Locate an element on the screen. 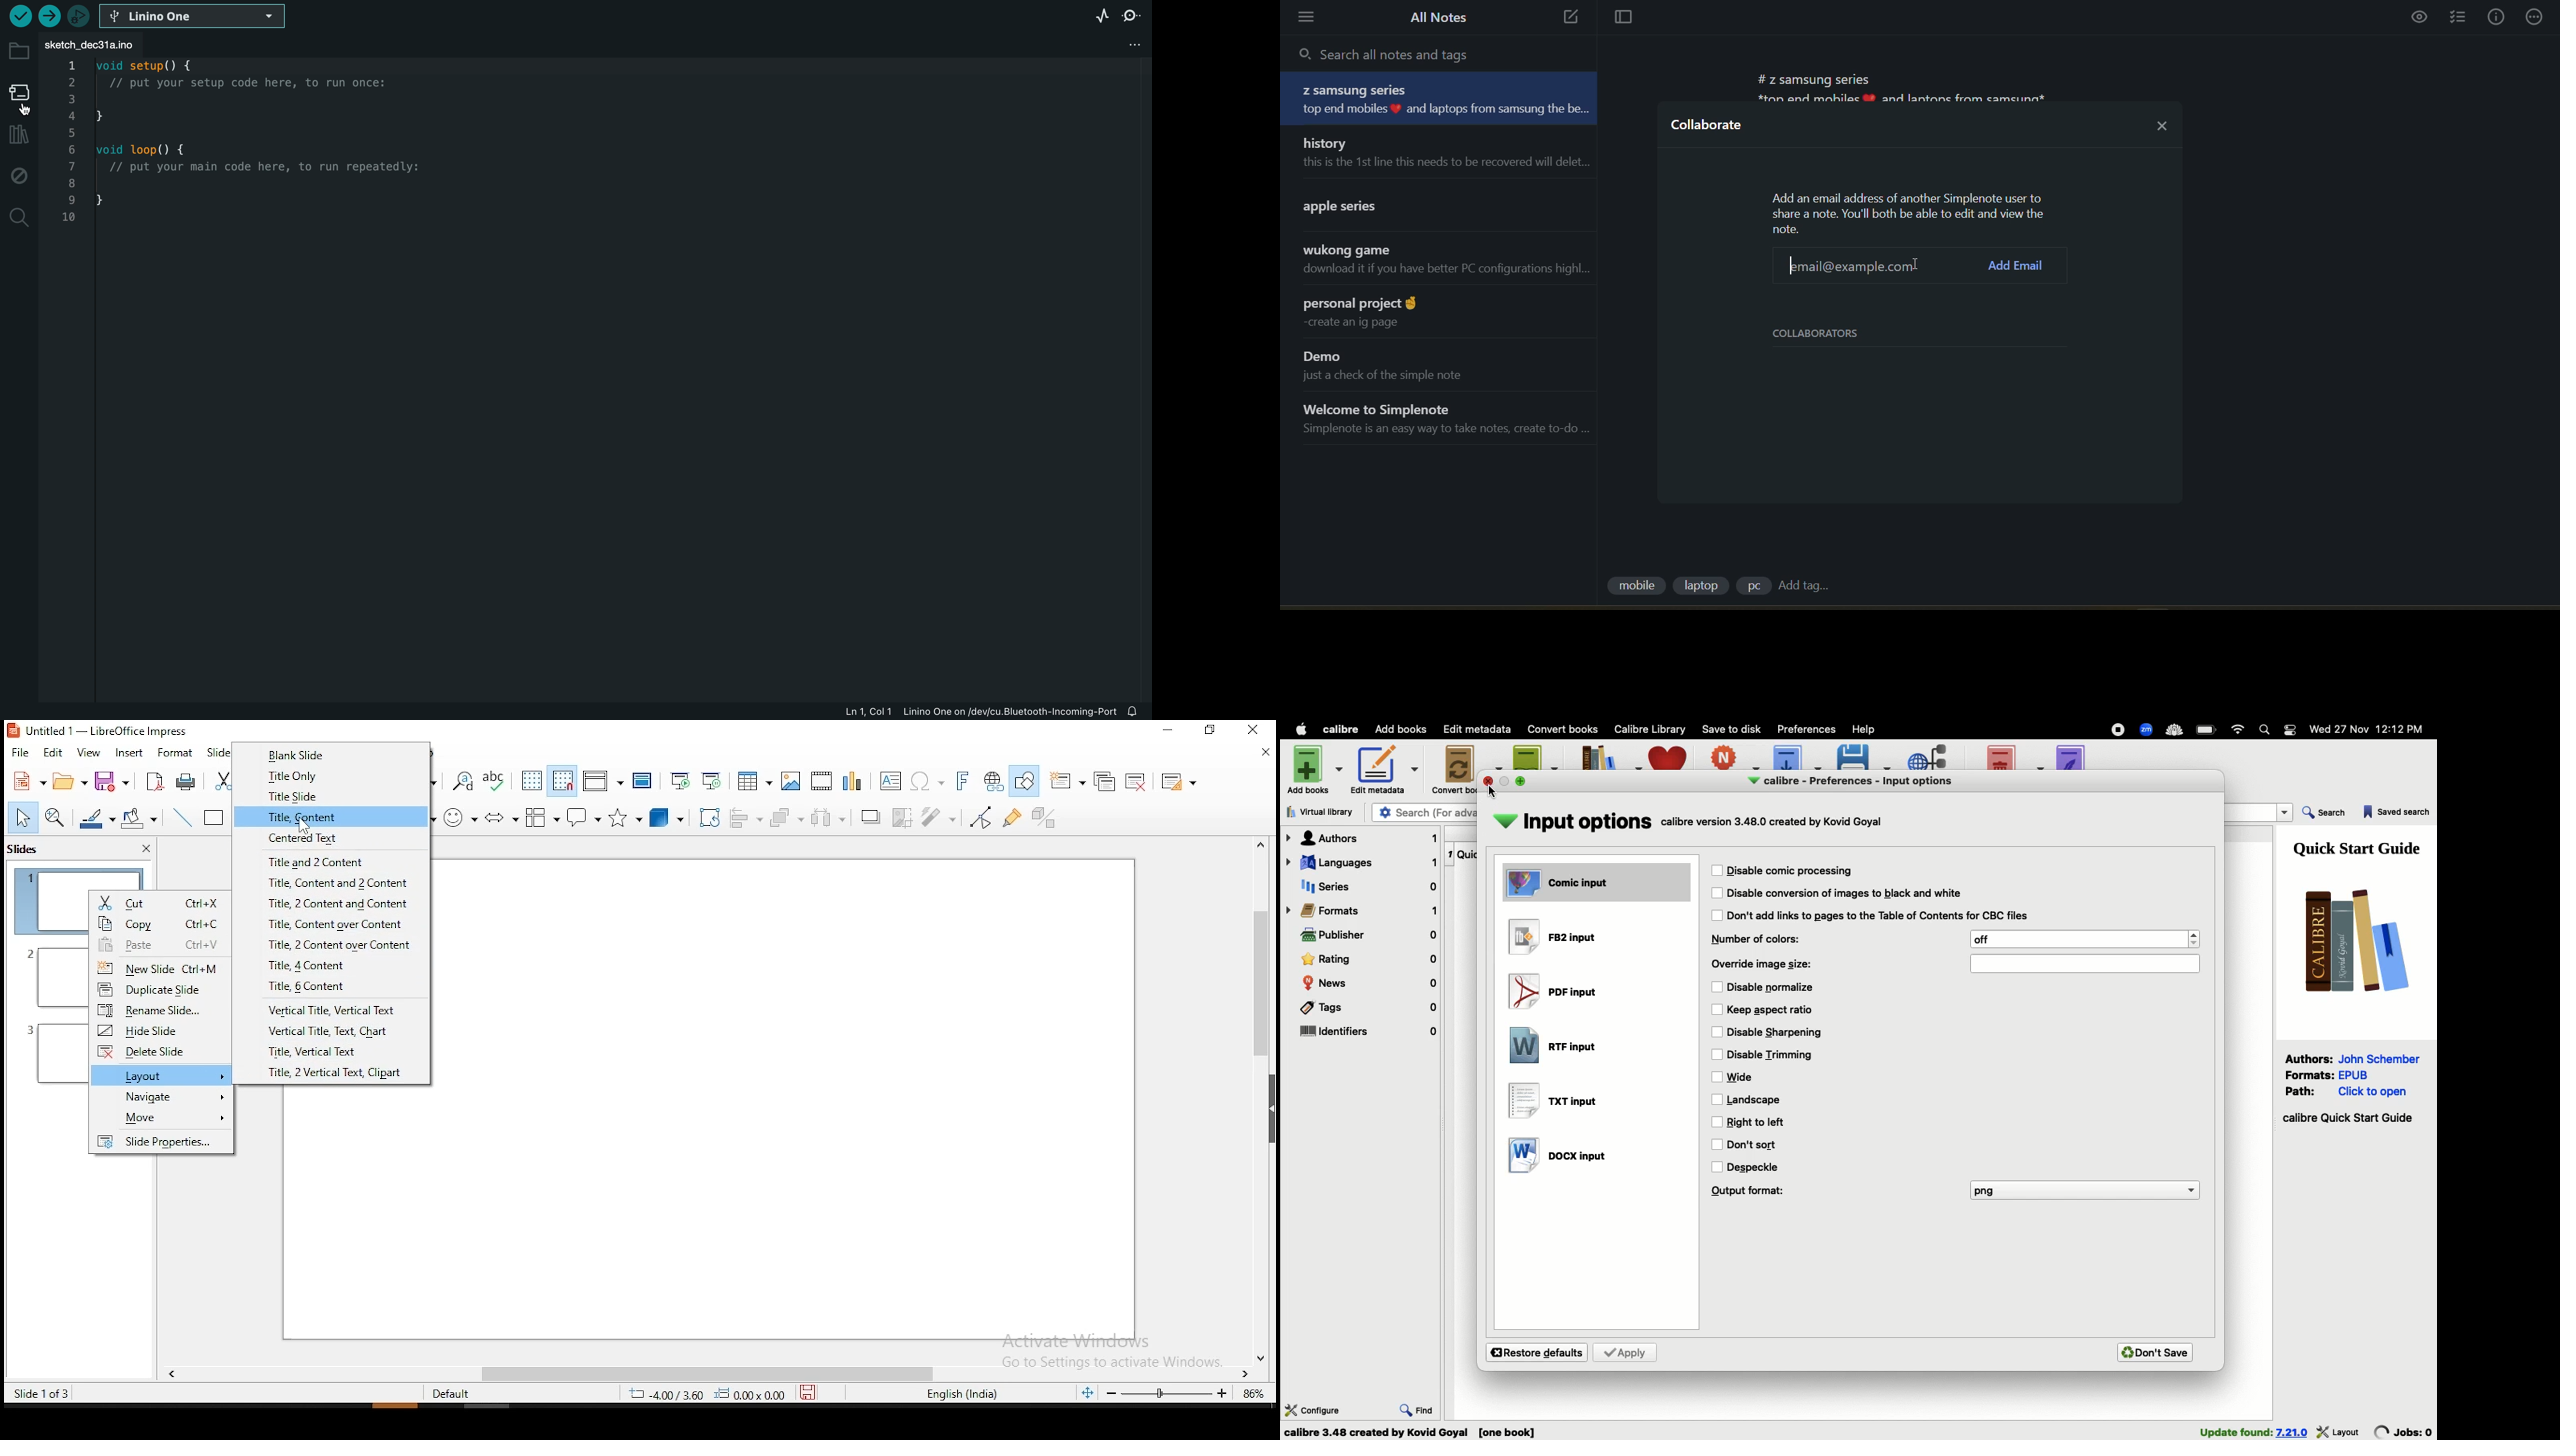  save is located at coordinates (109, 782).